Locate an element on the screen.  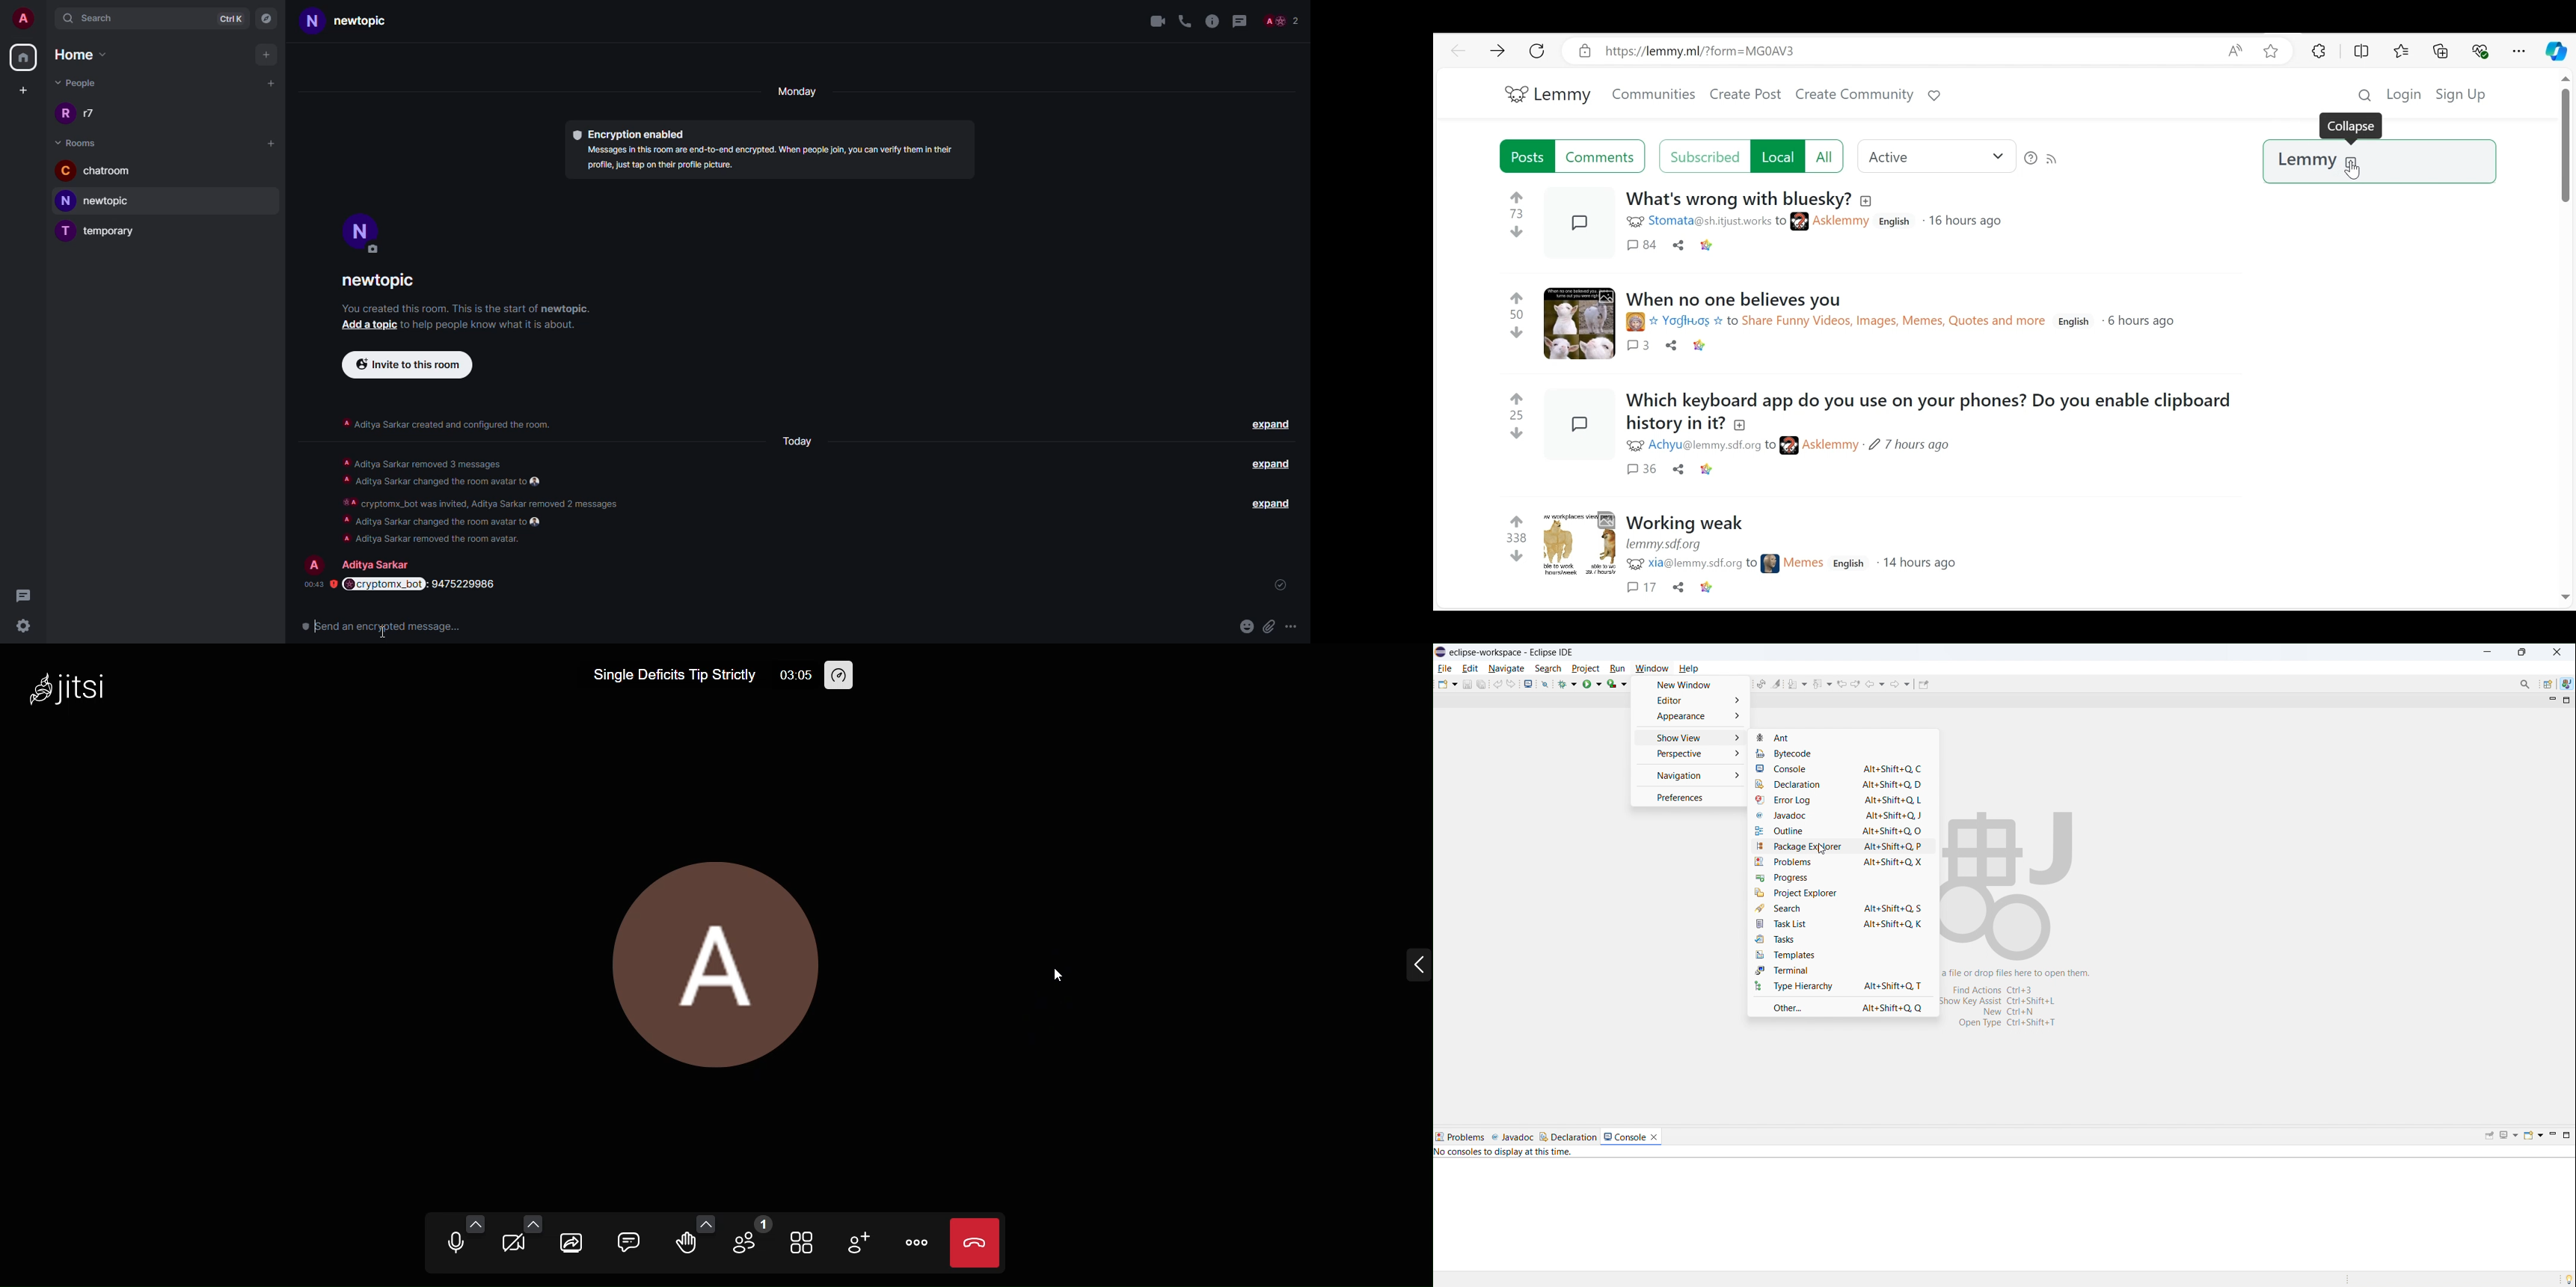
Search is located at coordinates (2525, 684).